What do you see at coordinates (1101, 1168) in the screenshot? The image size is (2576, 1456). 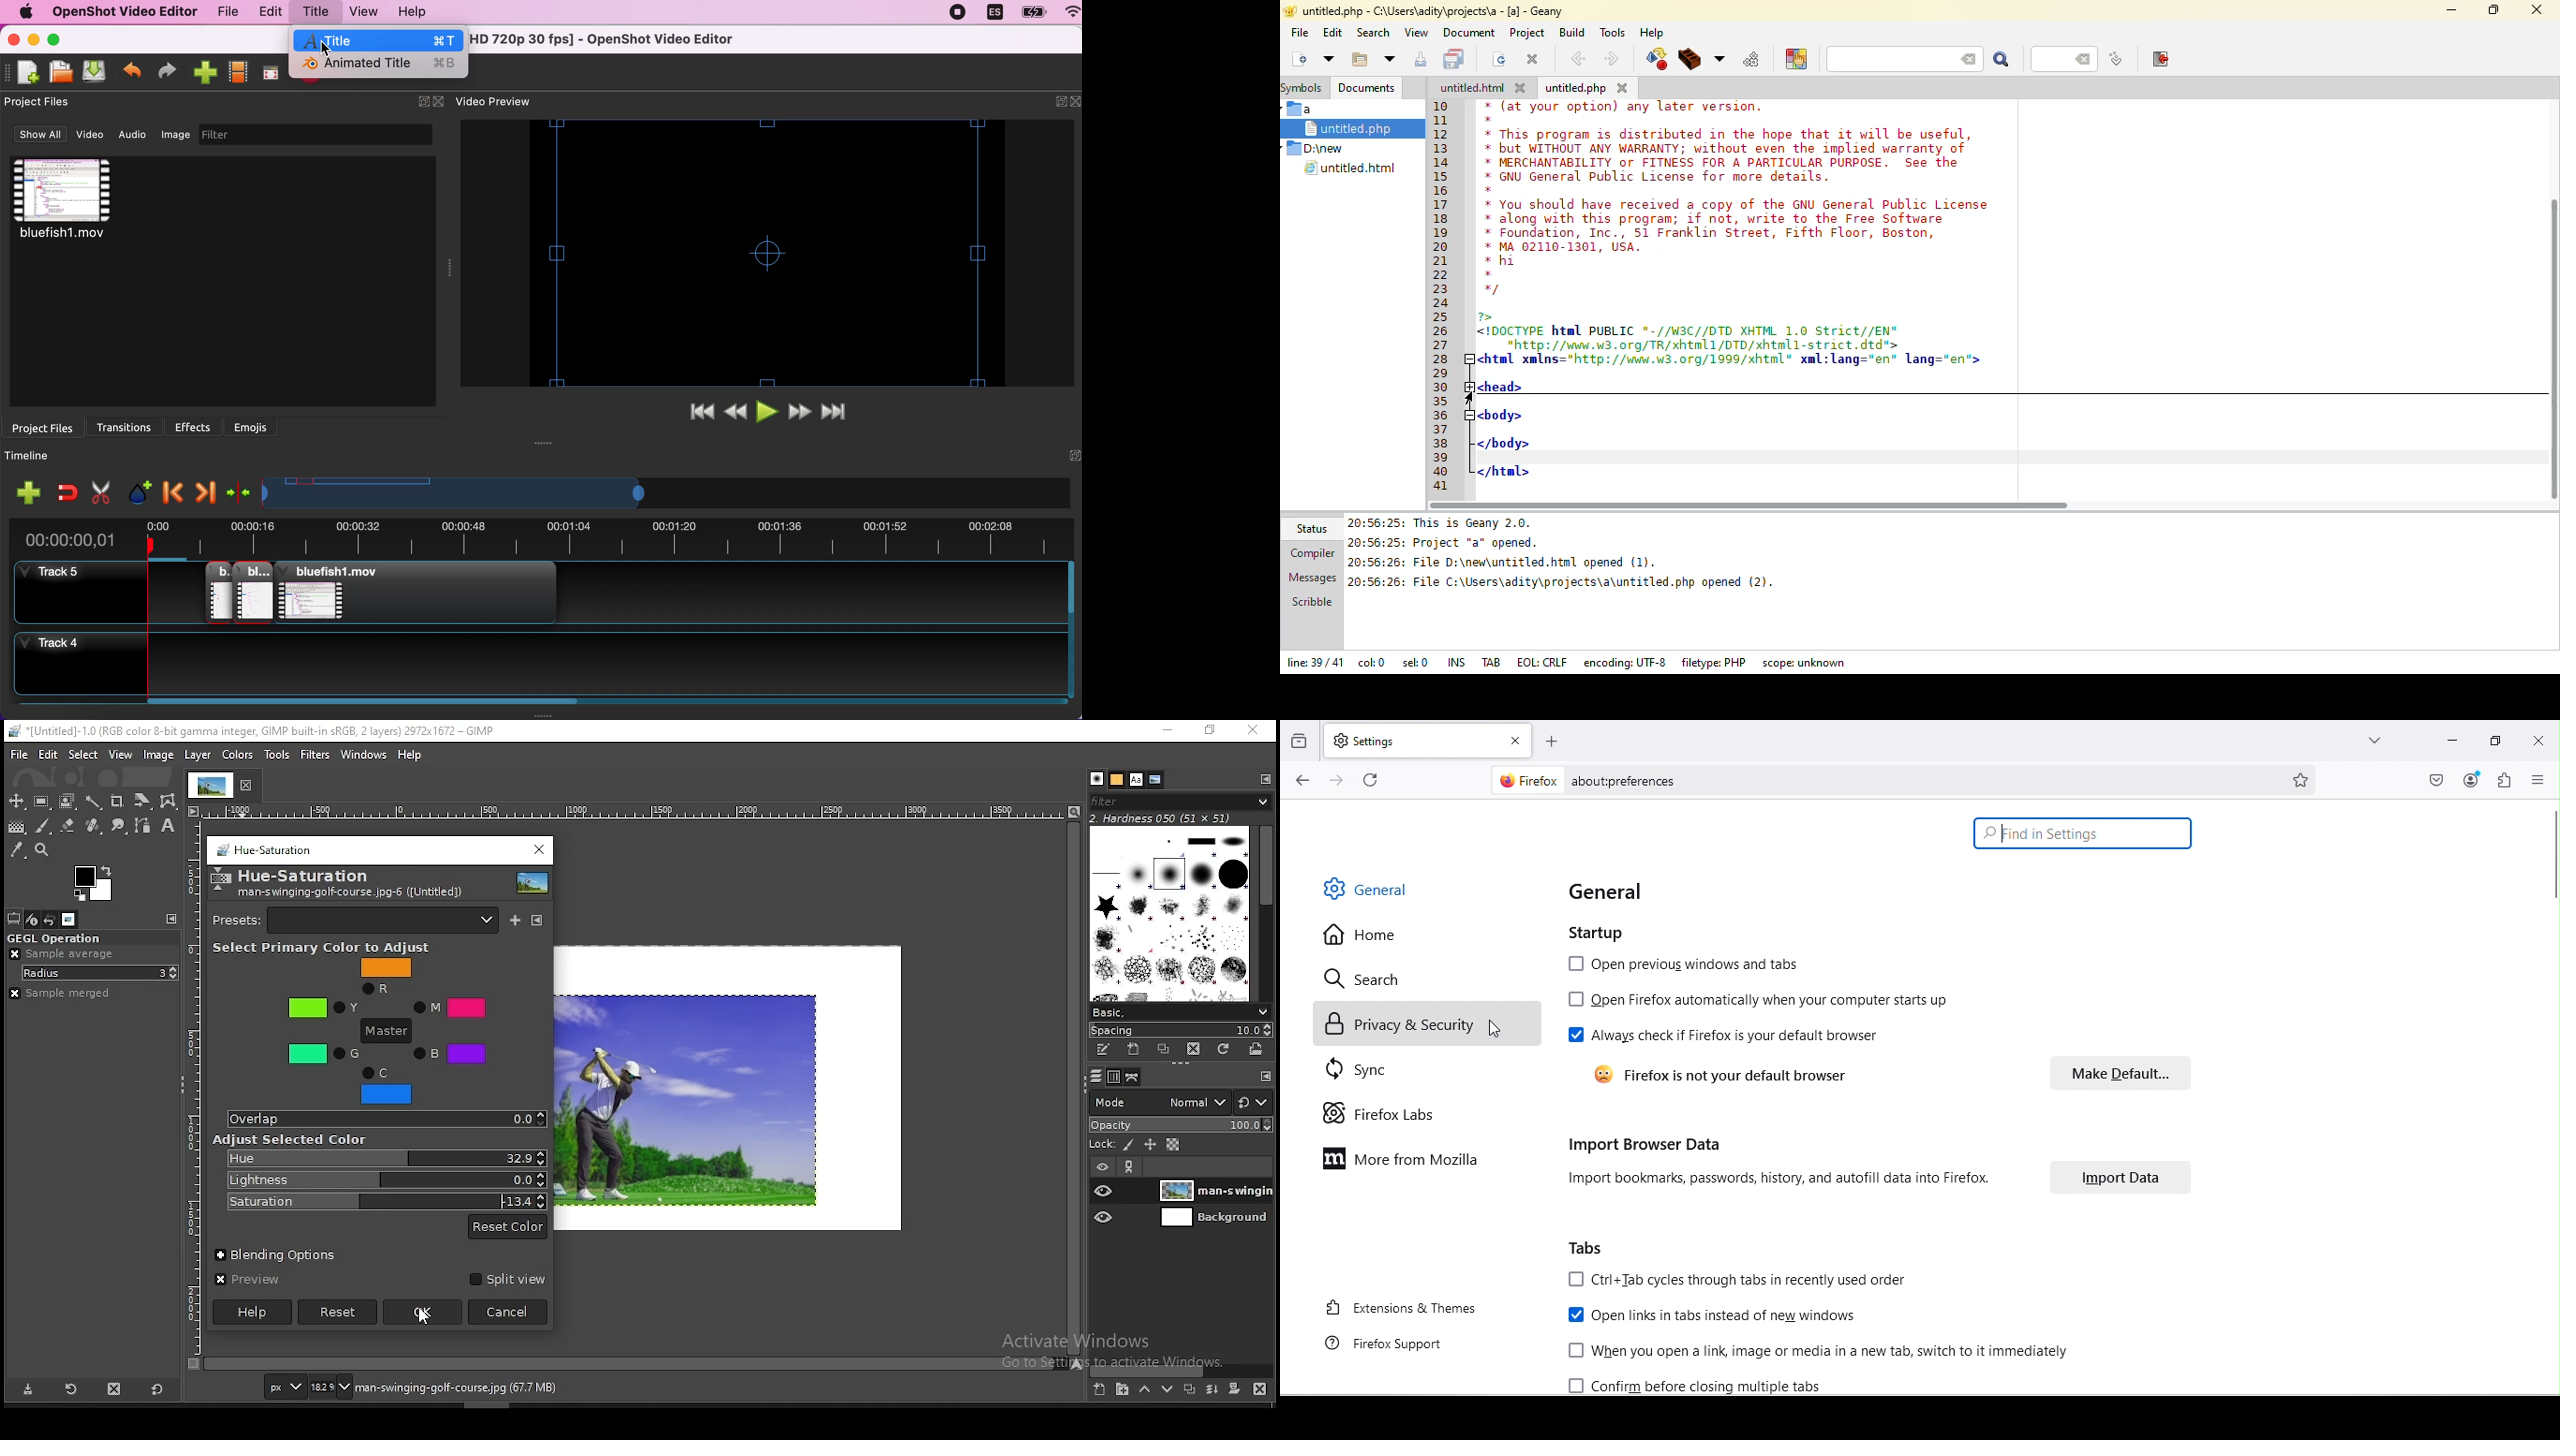 I see `layer visibility` at bounding box center [1101, 1168].